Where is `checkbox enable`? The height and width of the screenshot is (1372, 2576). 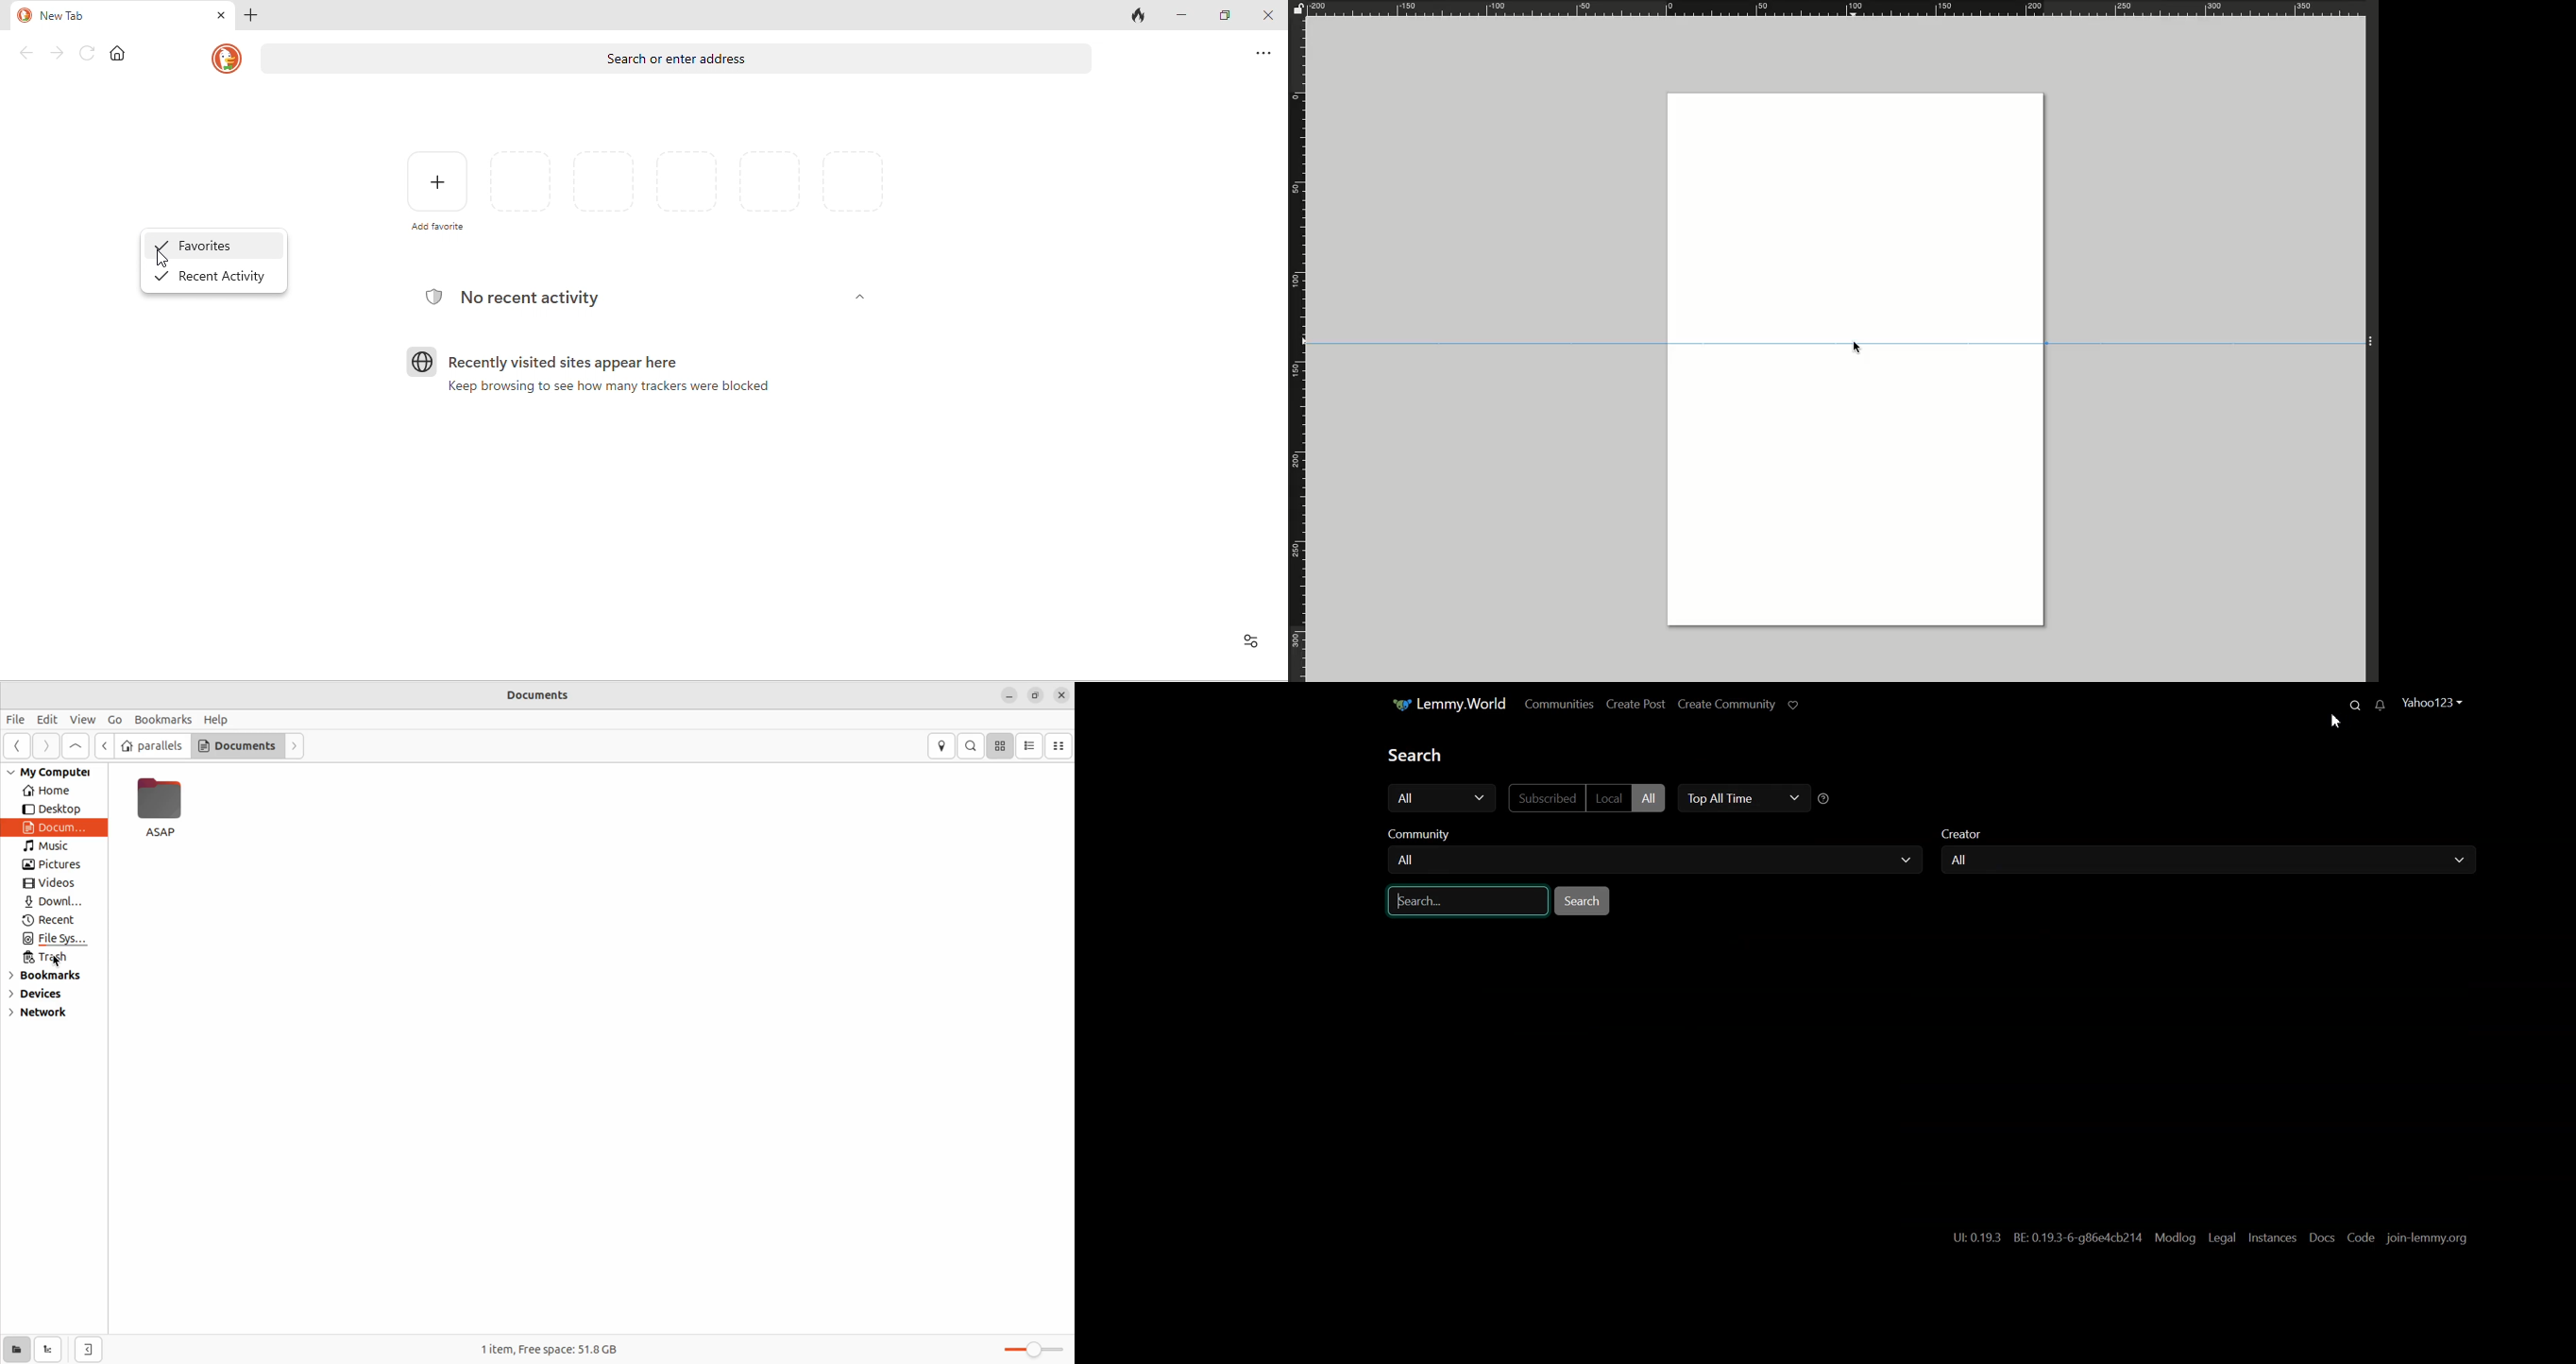
checkbox enable is located at coordinates (161, 245).